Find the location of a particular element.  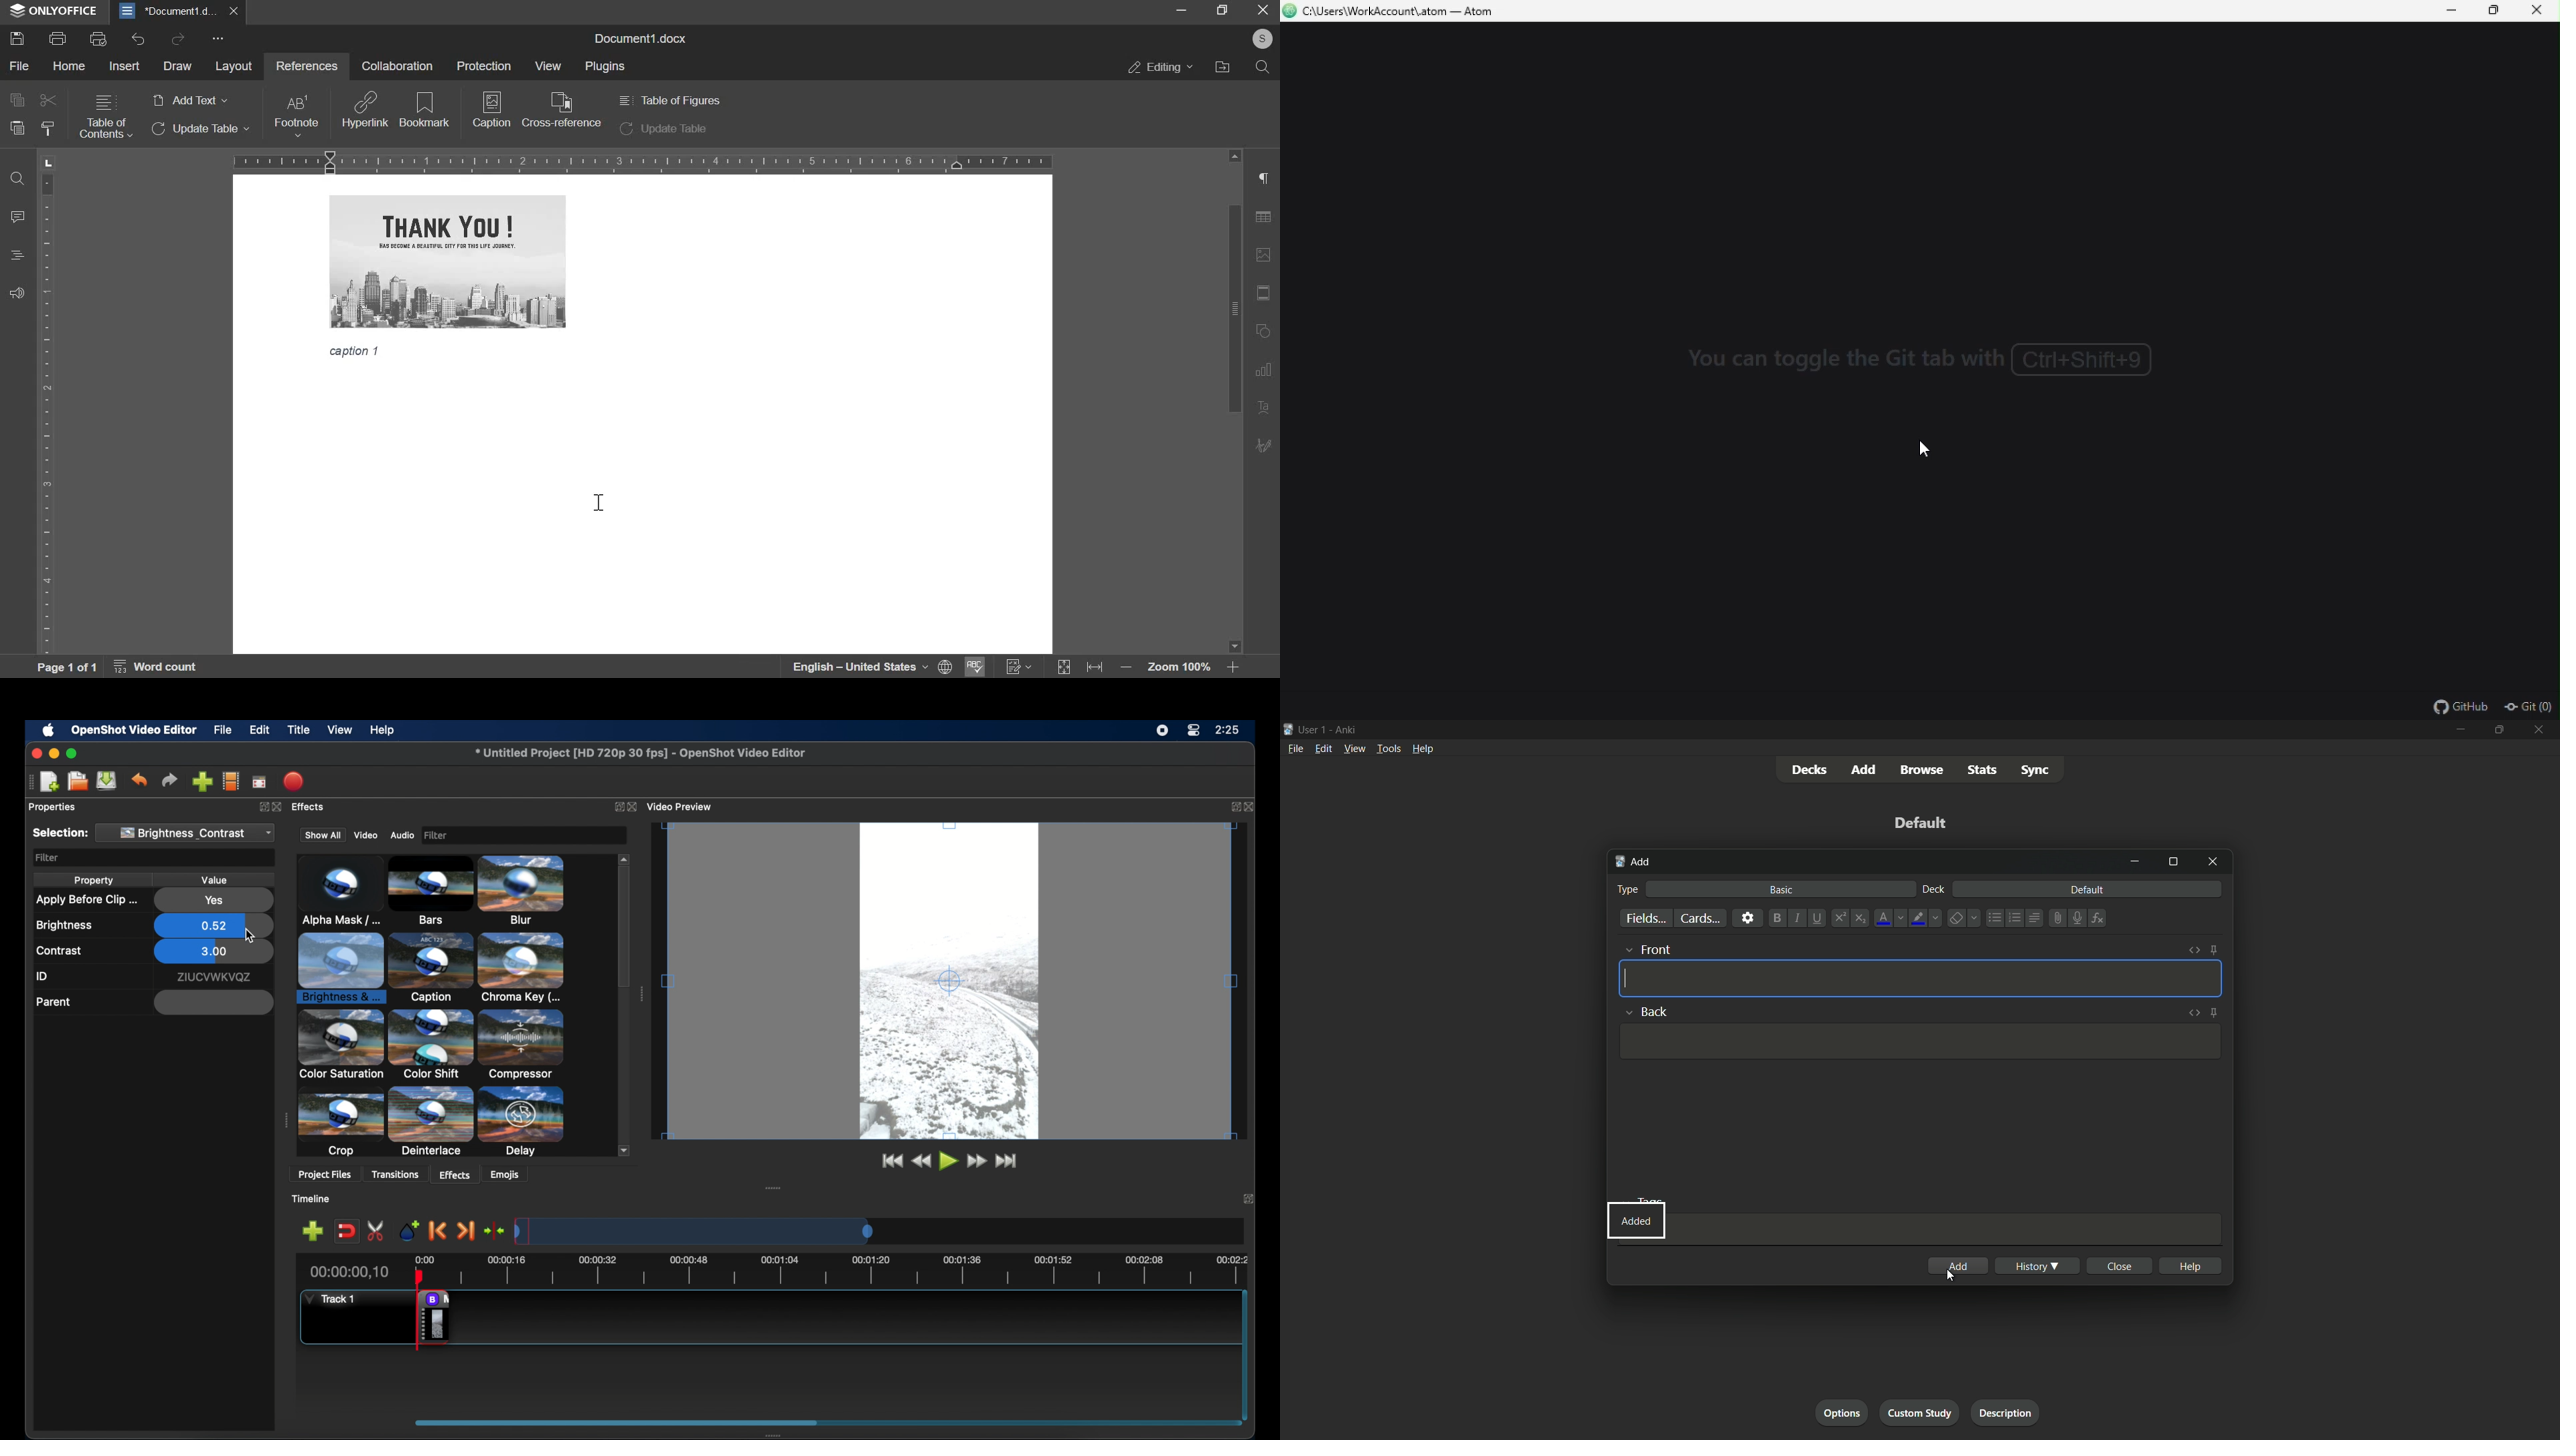

Text is located at coordinates (1265, 409).